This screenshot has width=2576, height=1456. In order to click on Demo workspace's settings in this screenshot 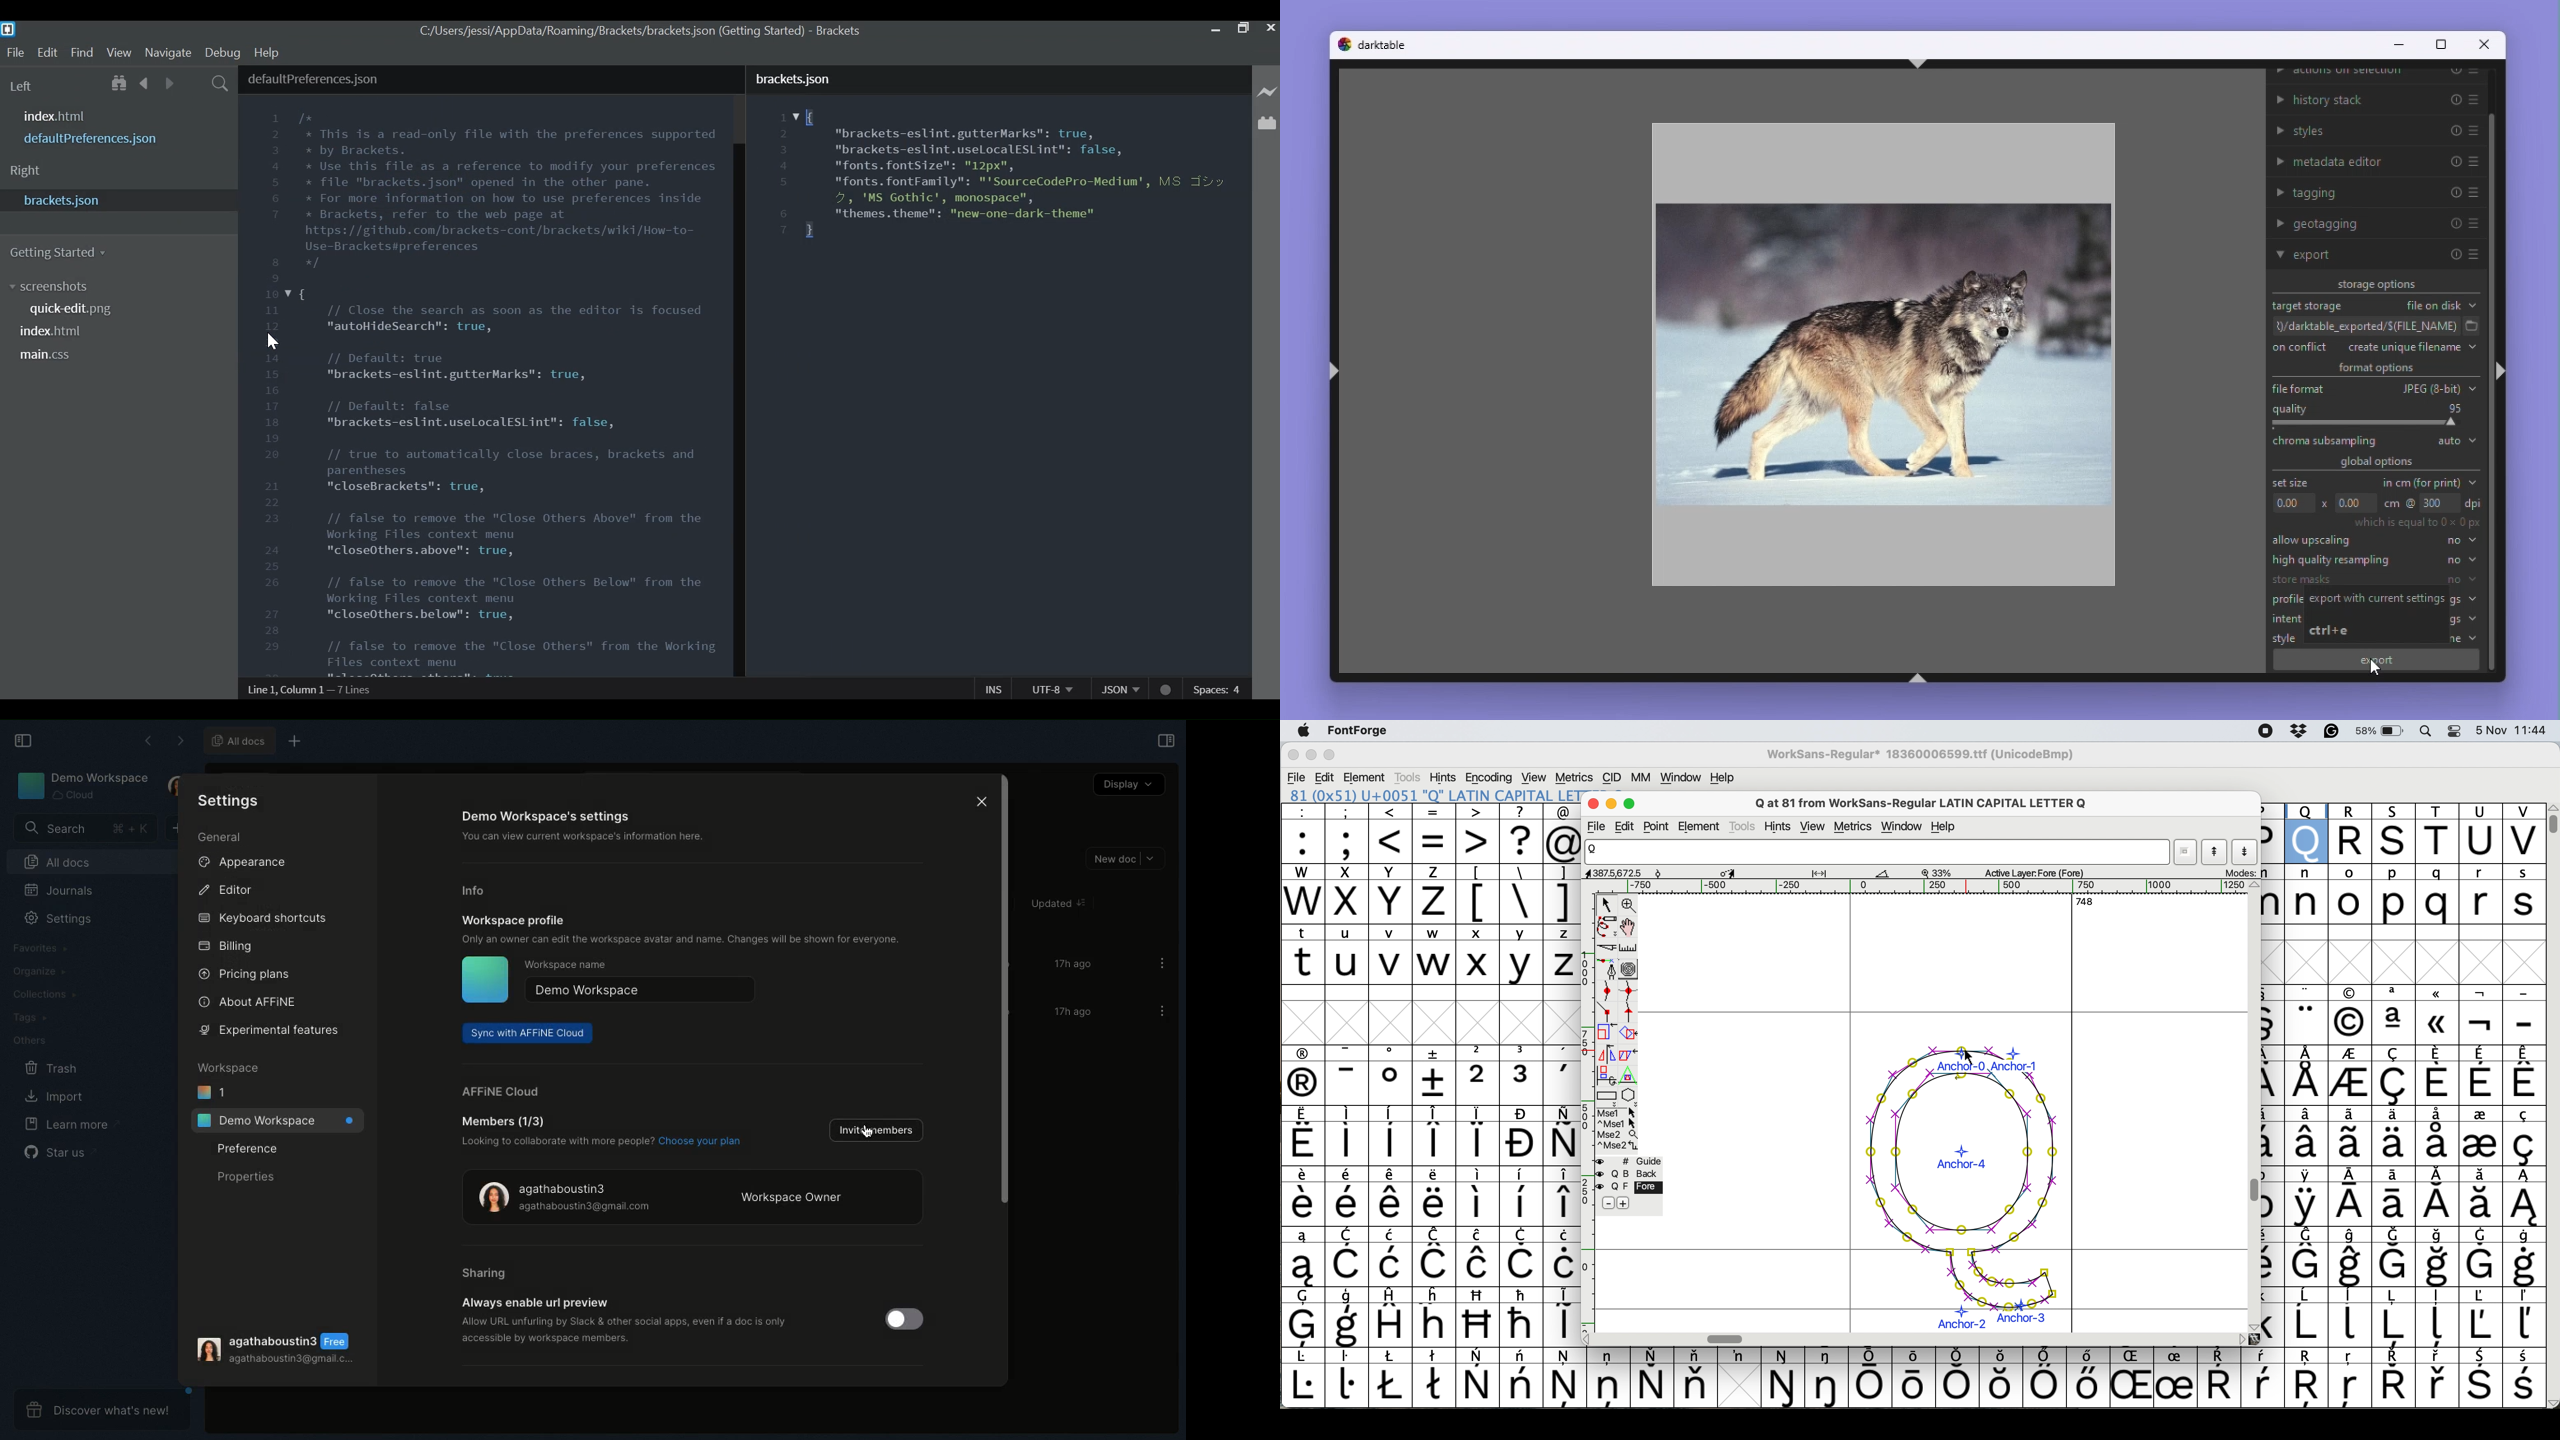, I will do `click(548, 816)`.